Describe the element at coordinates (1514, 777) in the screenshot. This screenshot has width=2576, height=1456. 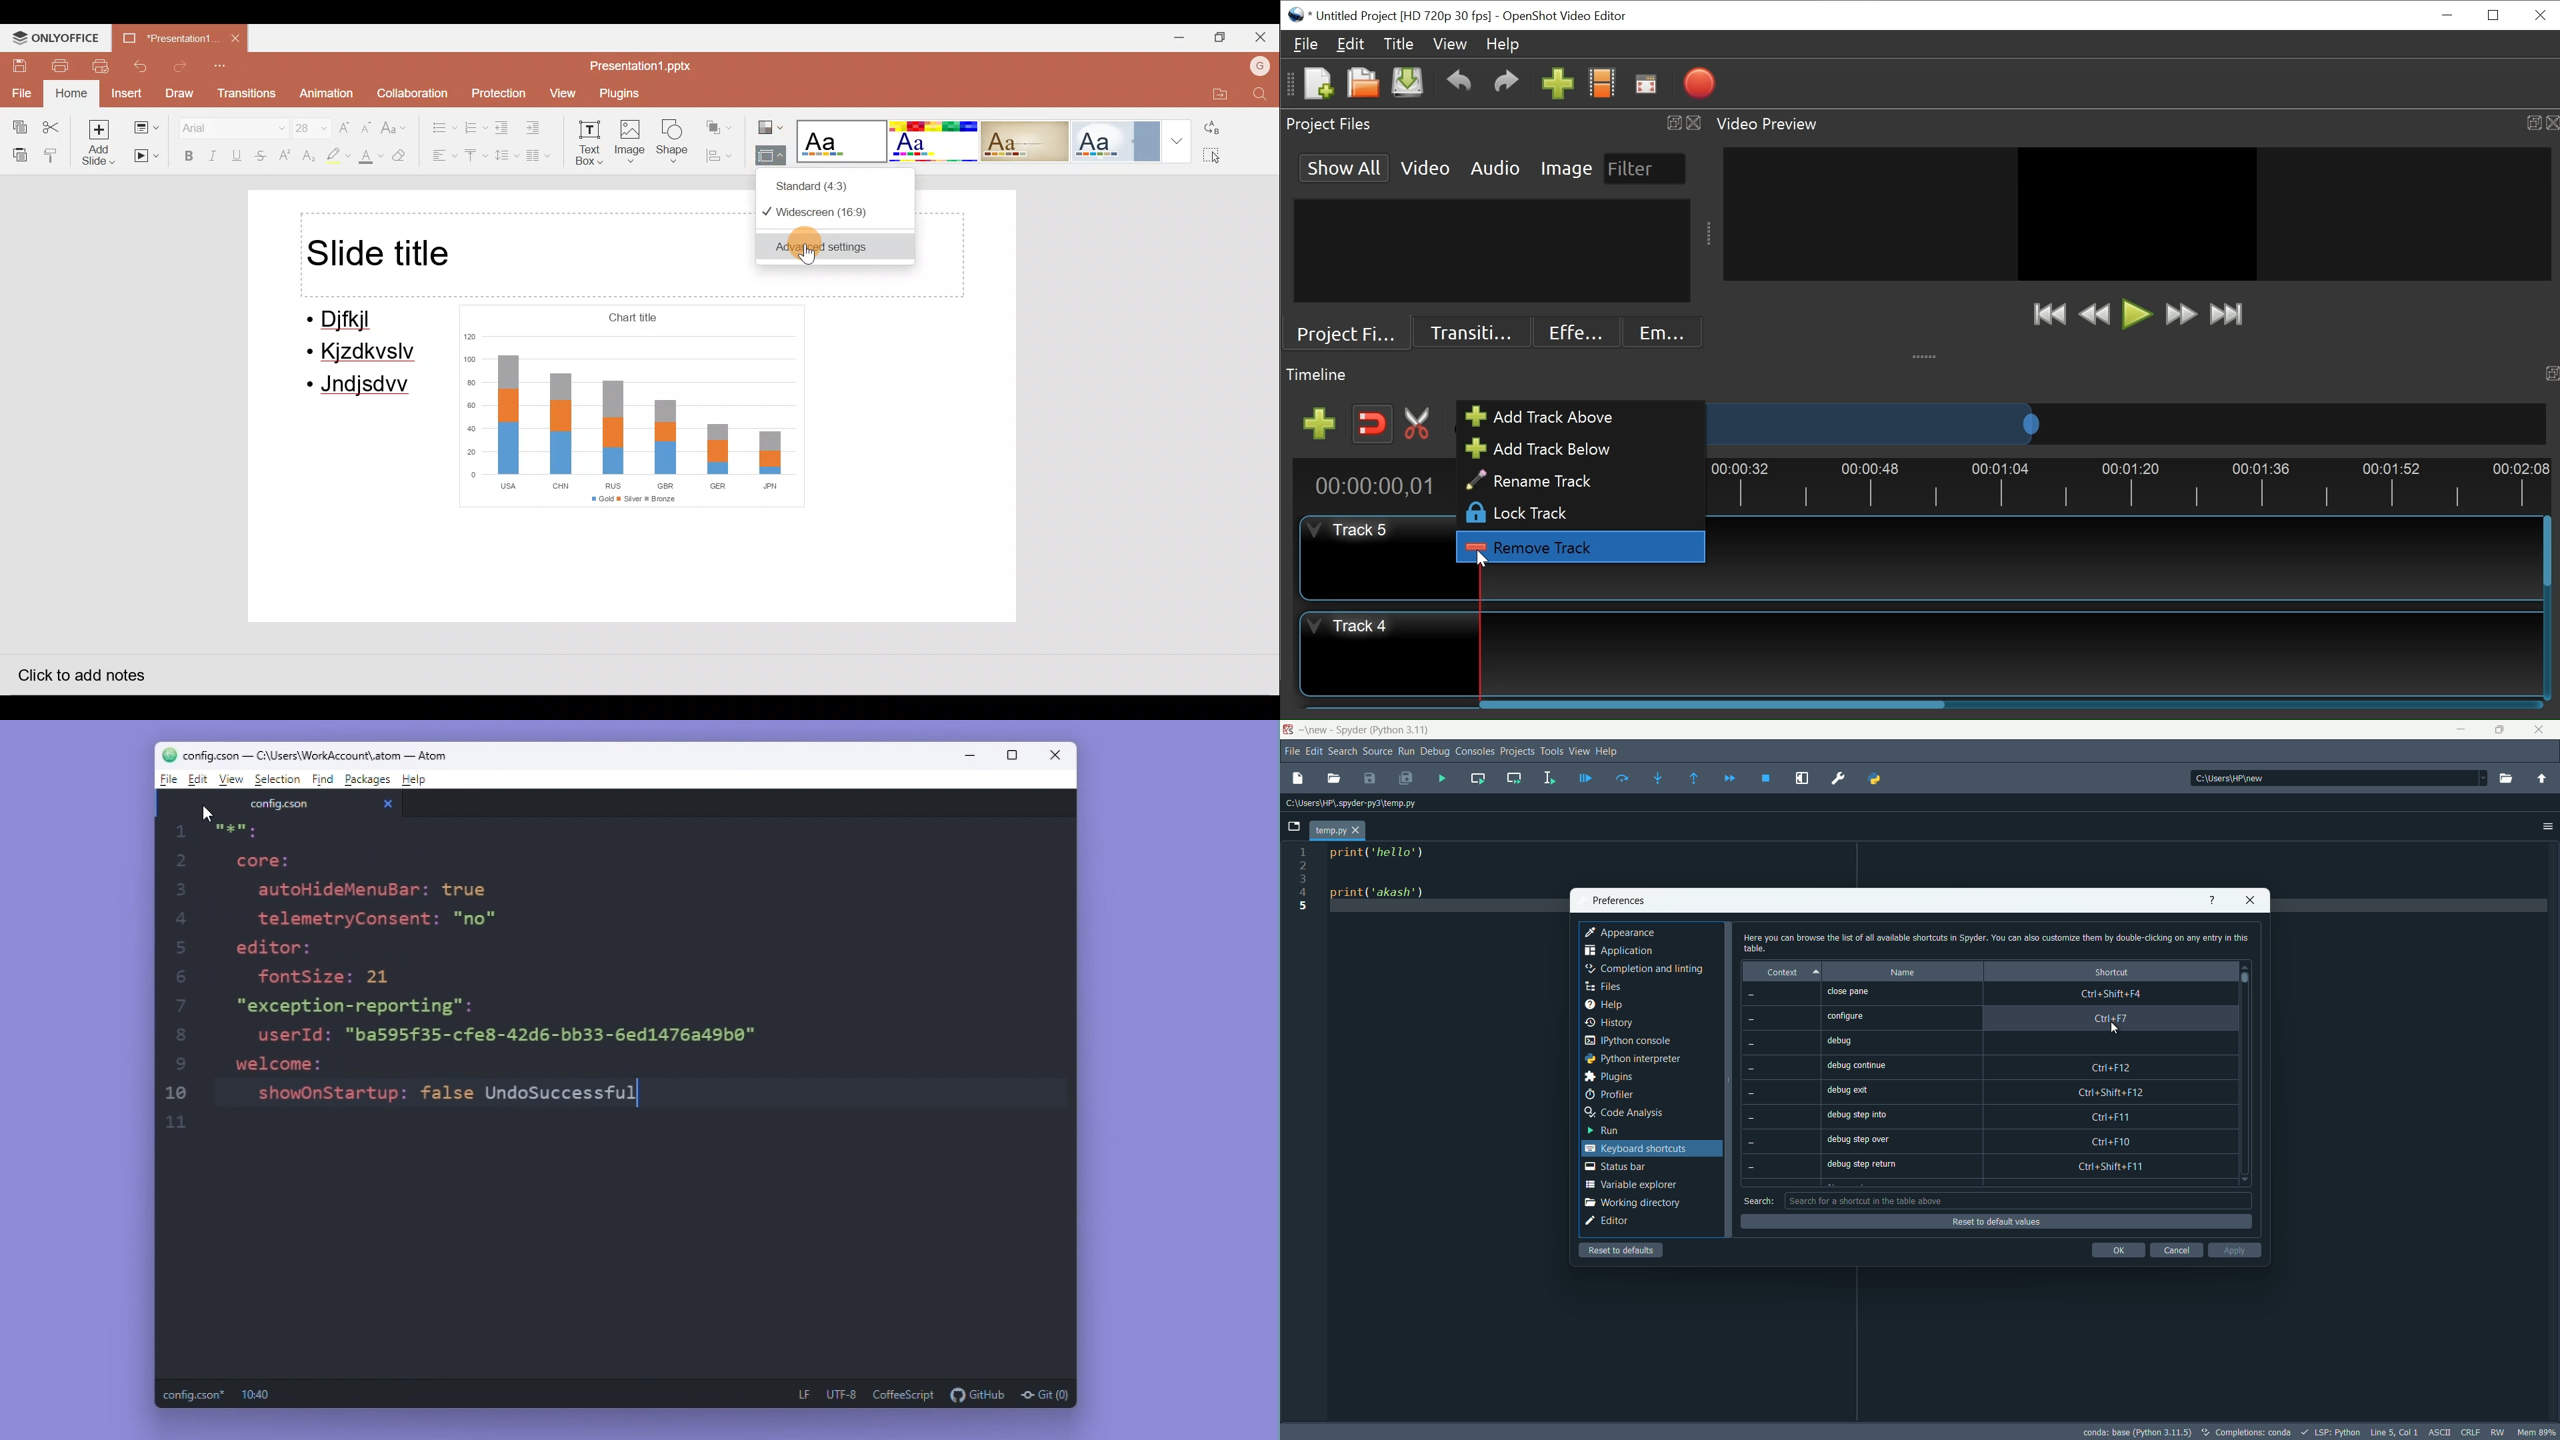
I see `run current cell and go to next one` at that location.